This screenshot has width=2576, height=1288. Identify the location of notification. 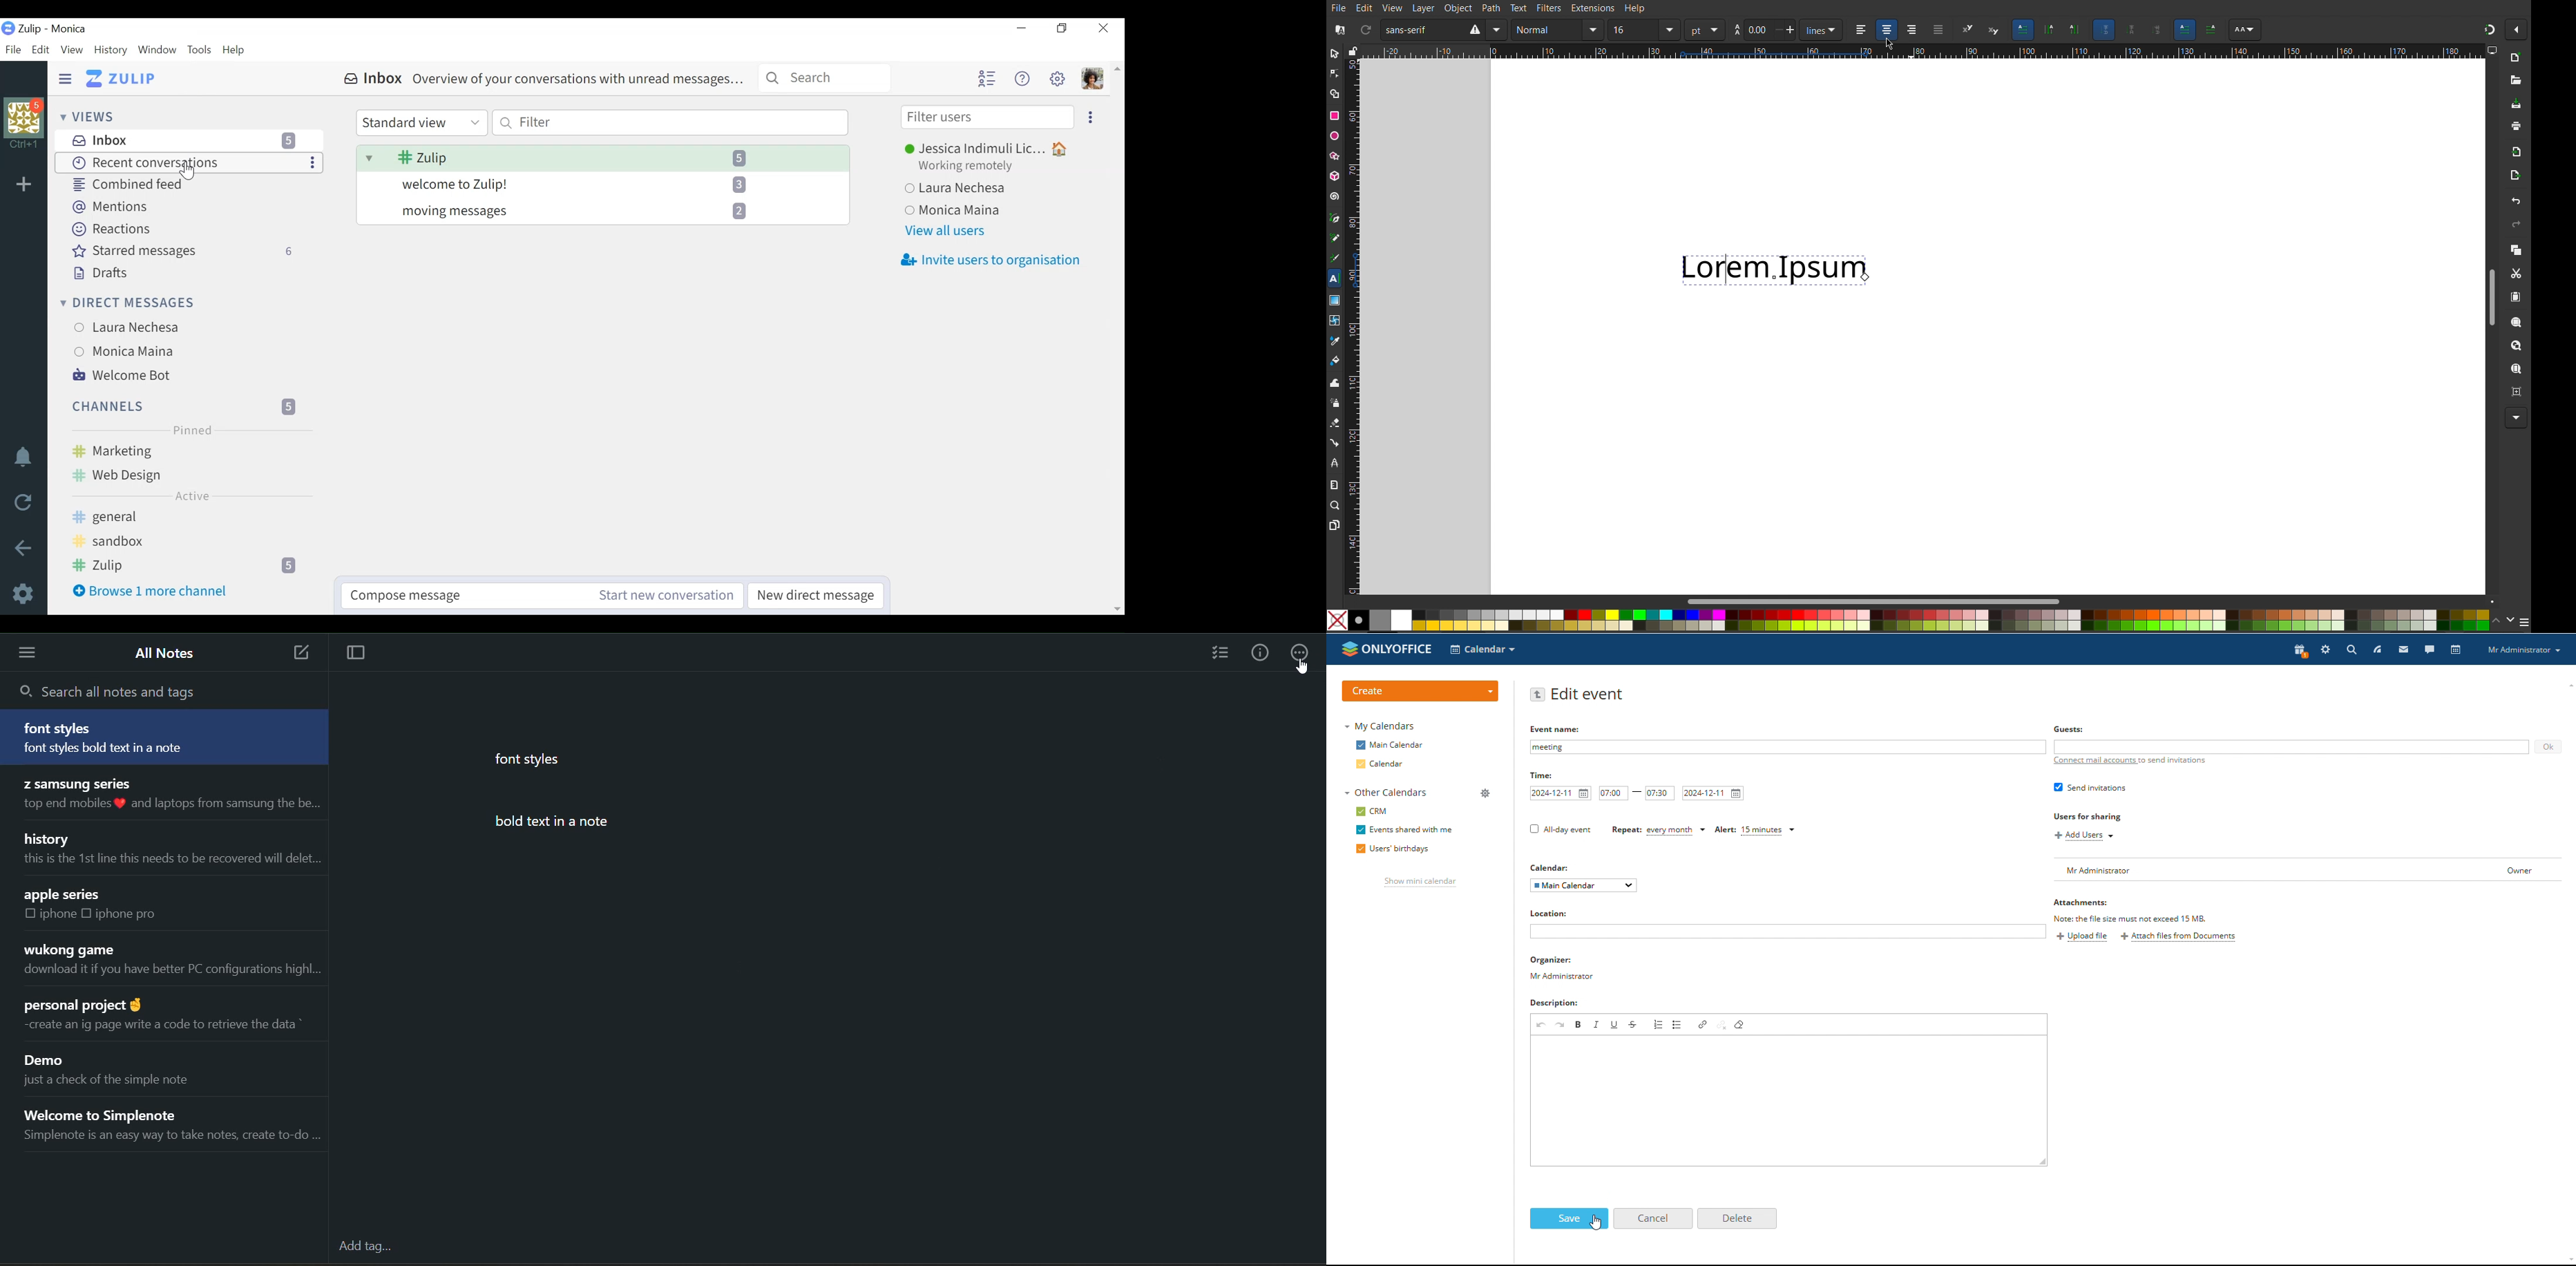
(23, 458).